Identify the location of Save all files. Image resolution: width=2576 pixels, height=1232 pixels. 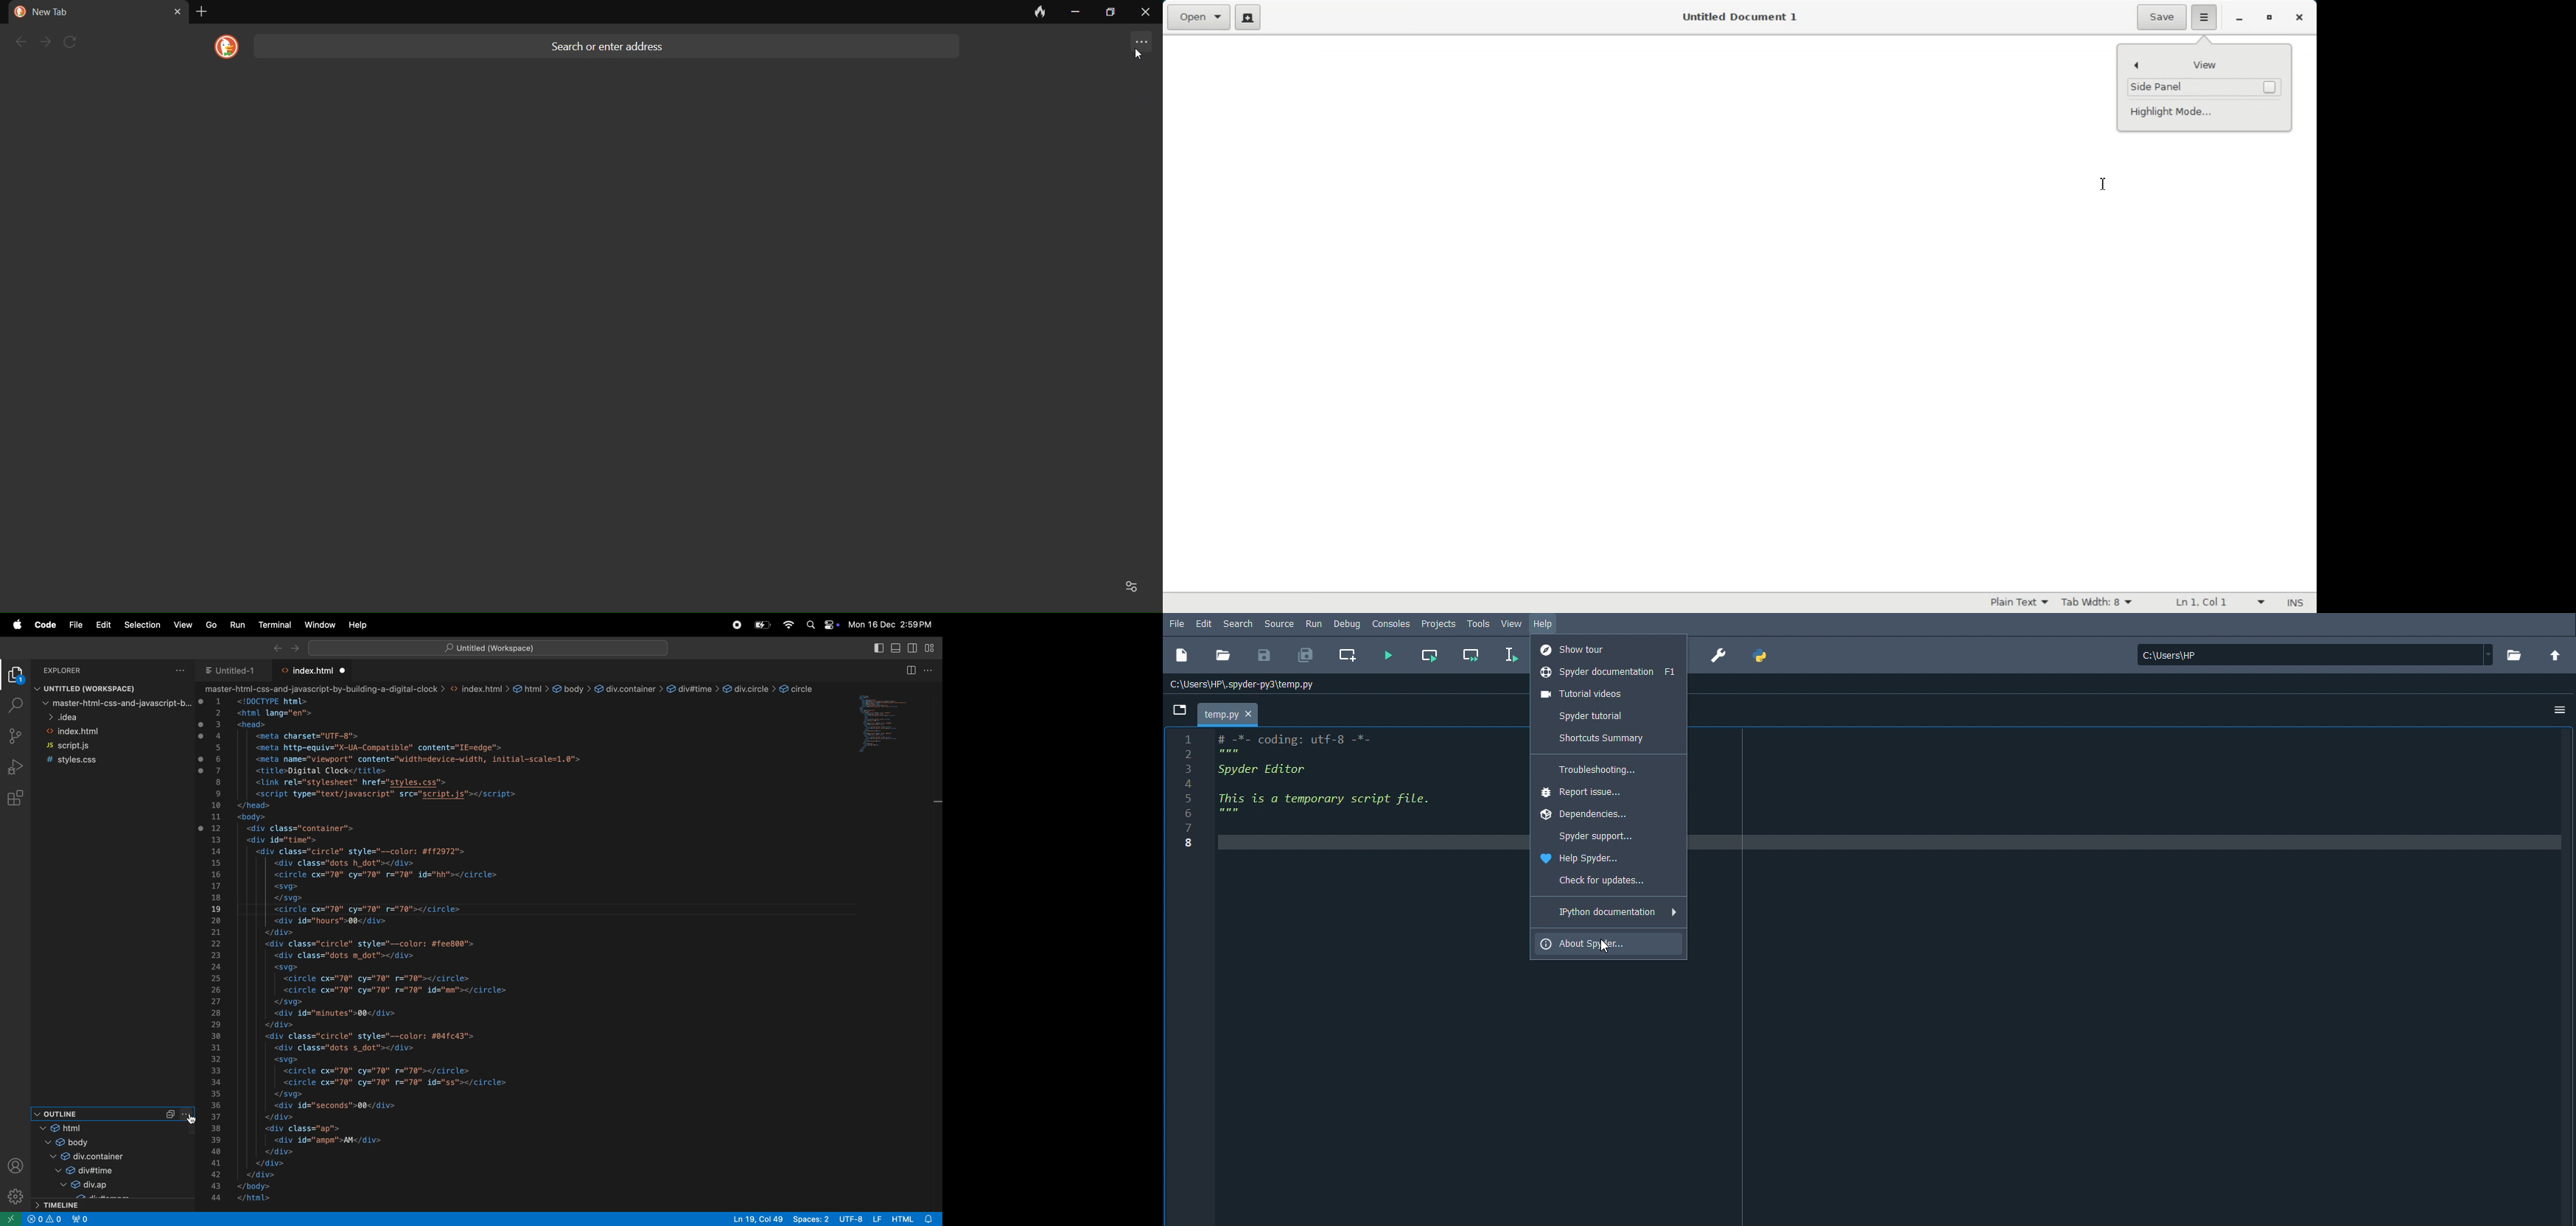
(1304, 656).